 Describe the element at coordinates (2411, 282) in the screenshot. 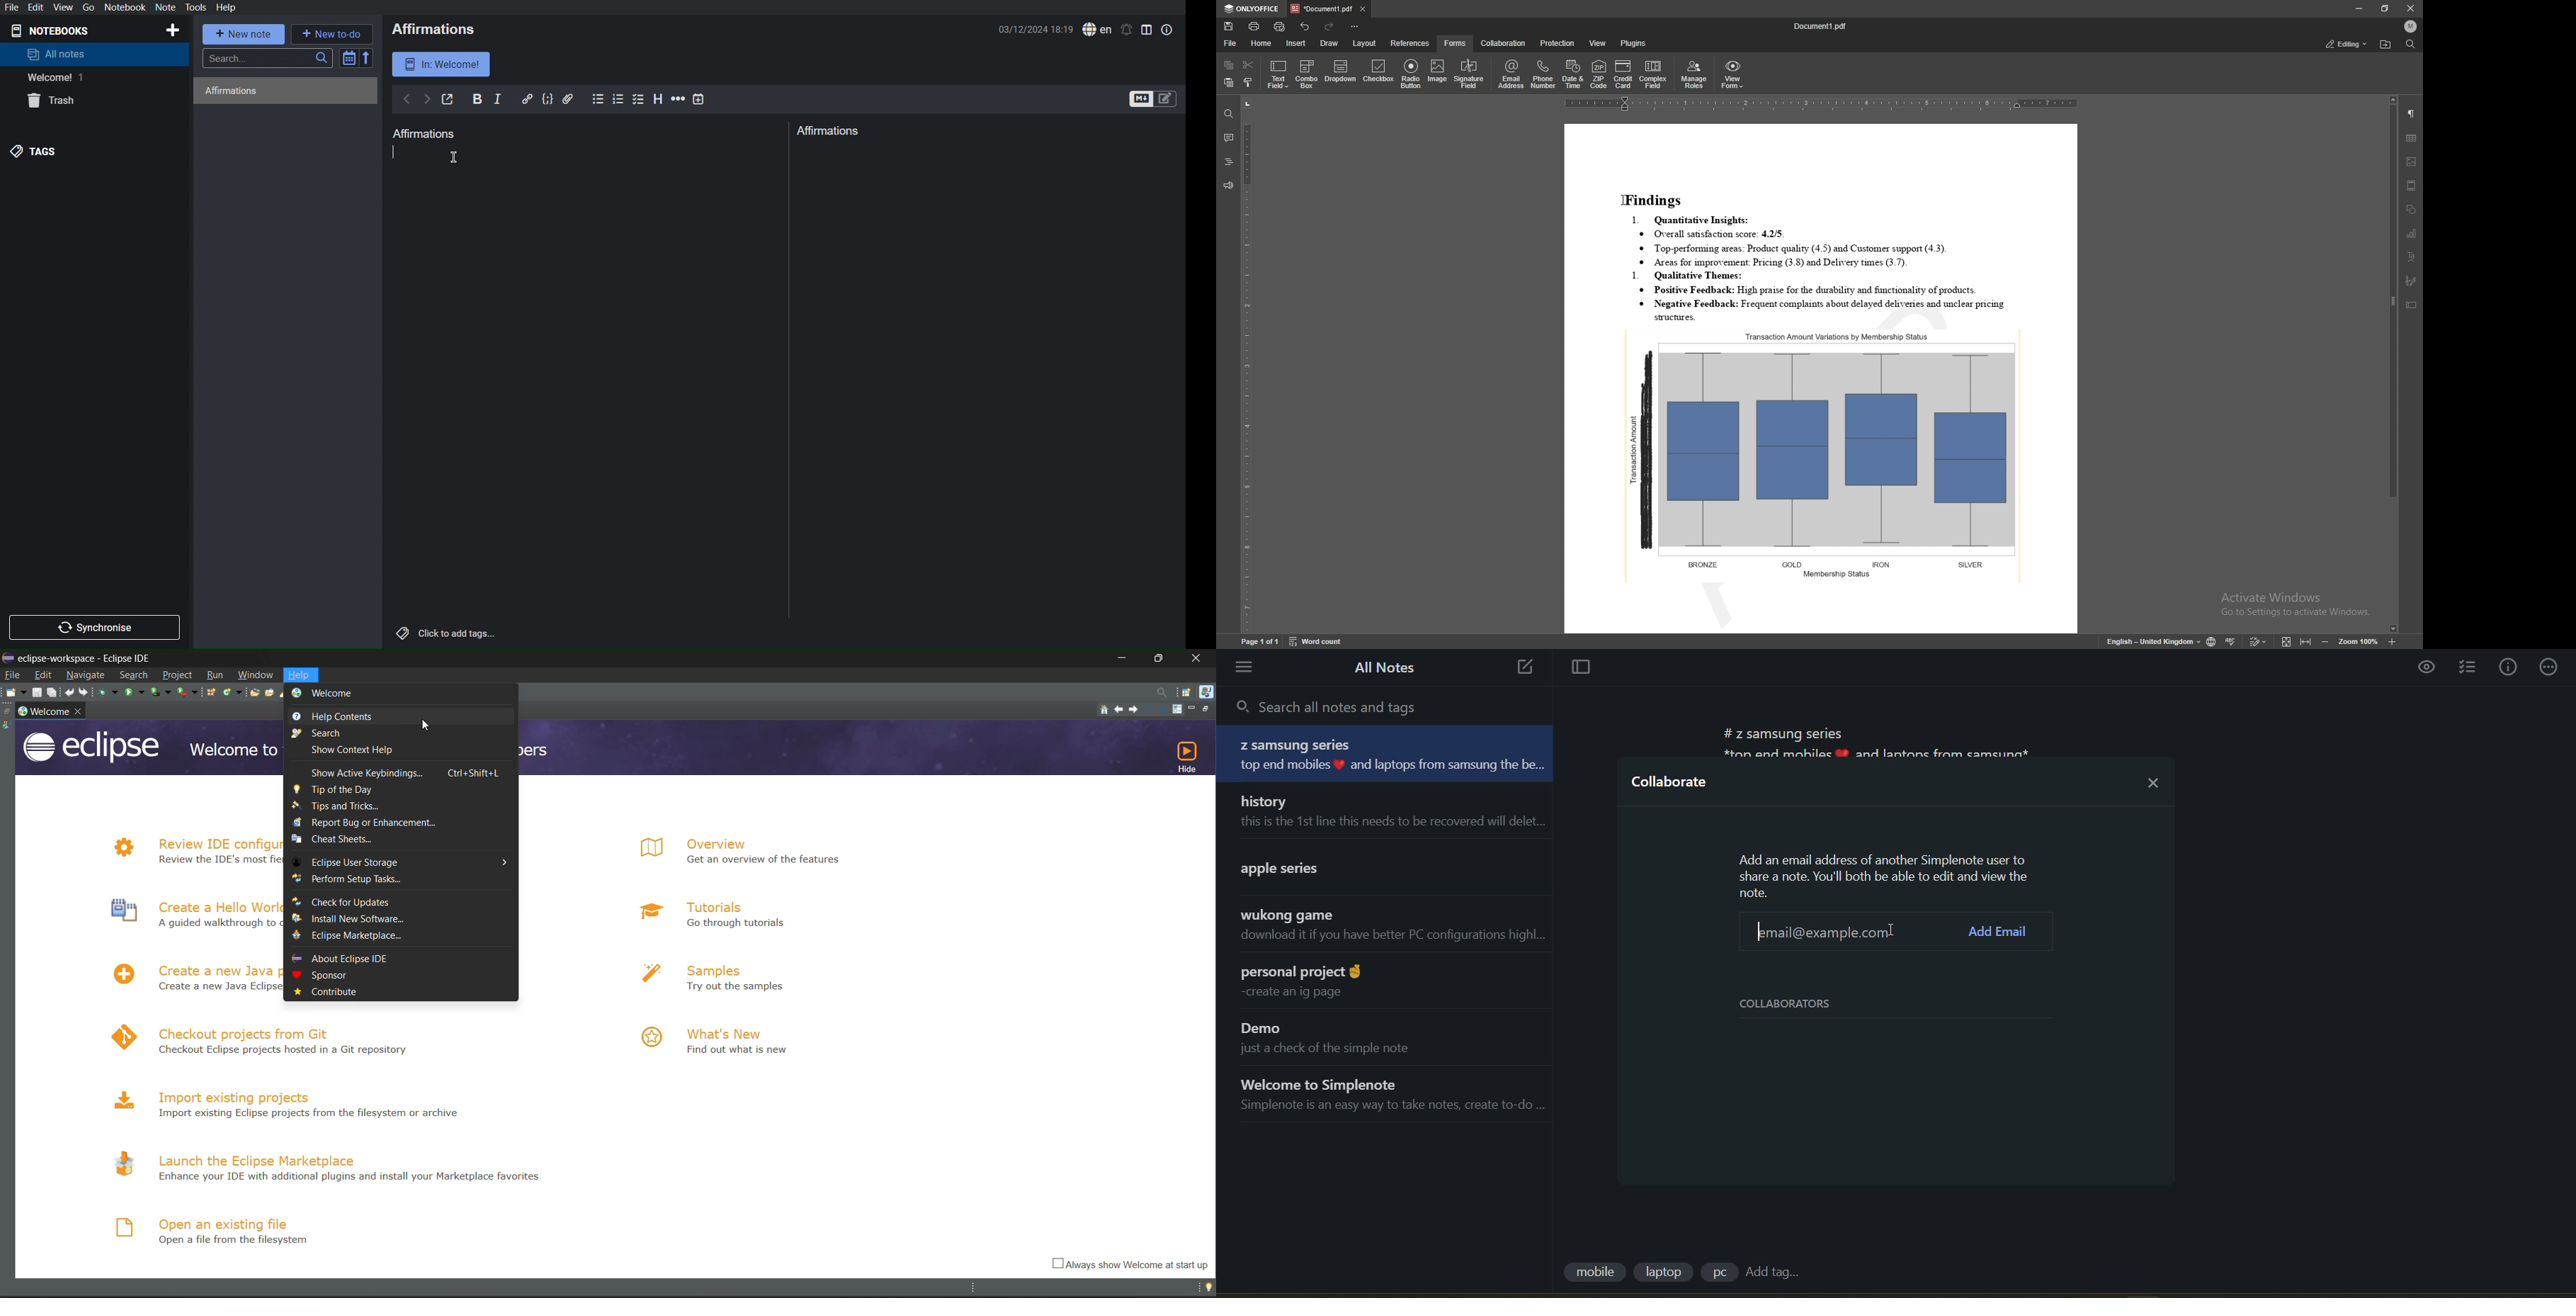

I see `signature field` at that location.